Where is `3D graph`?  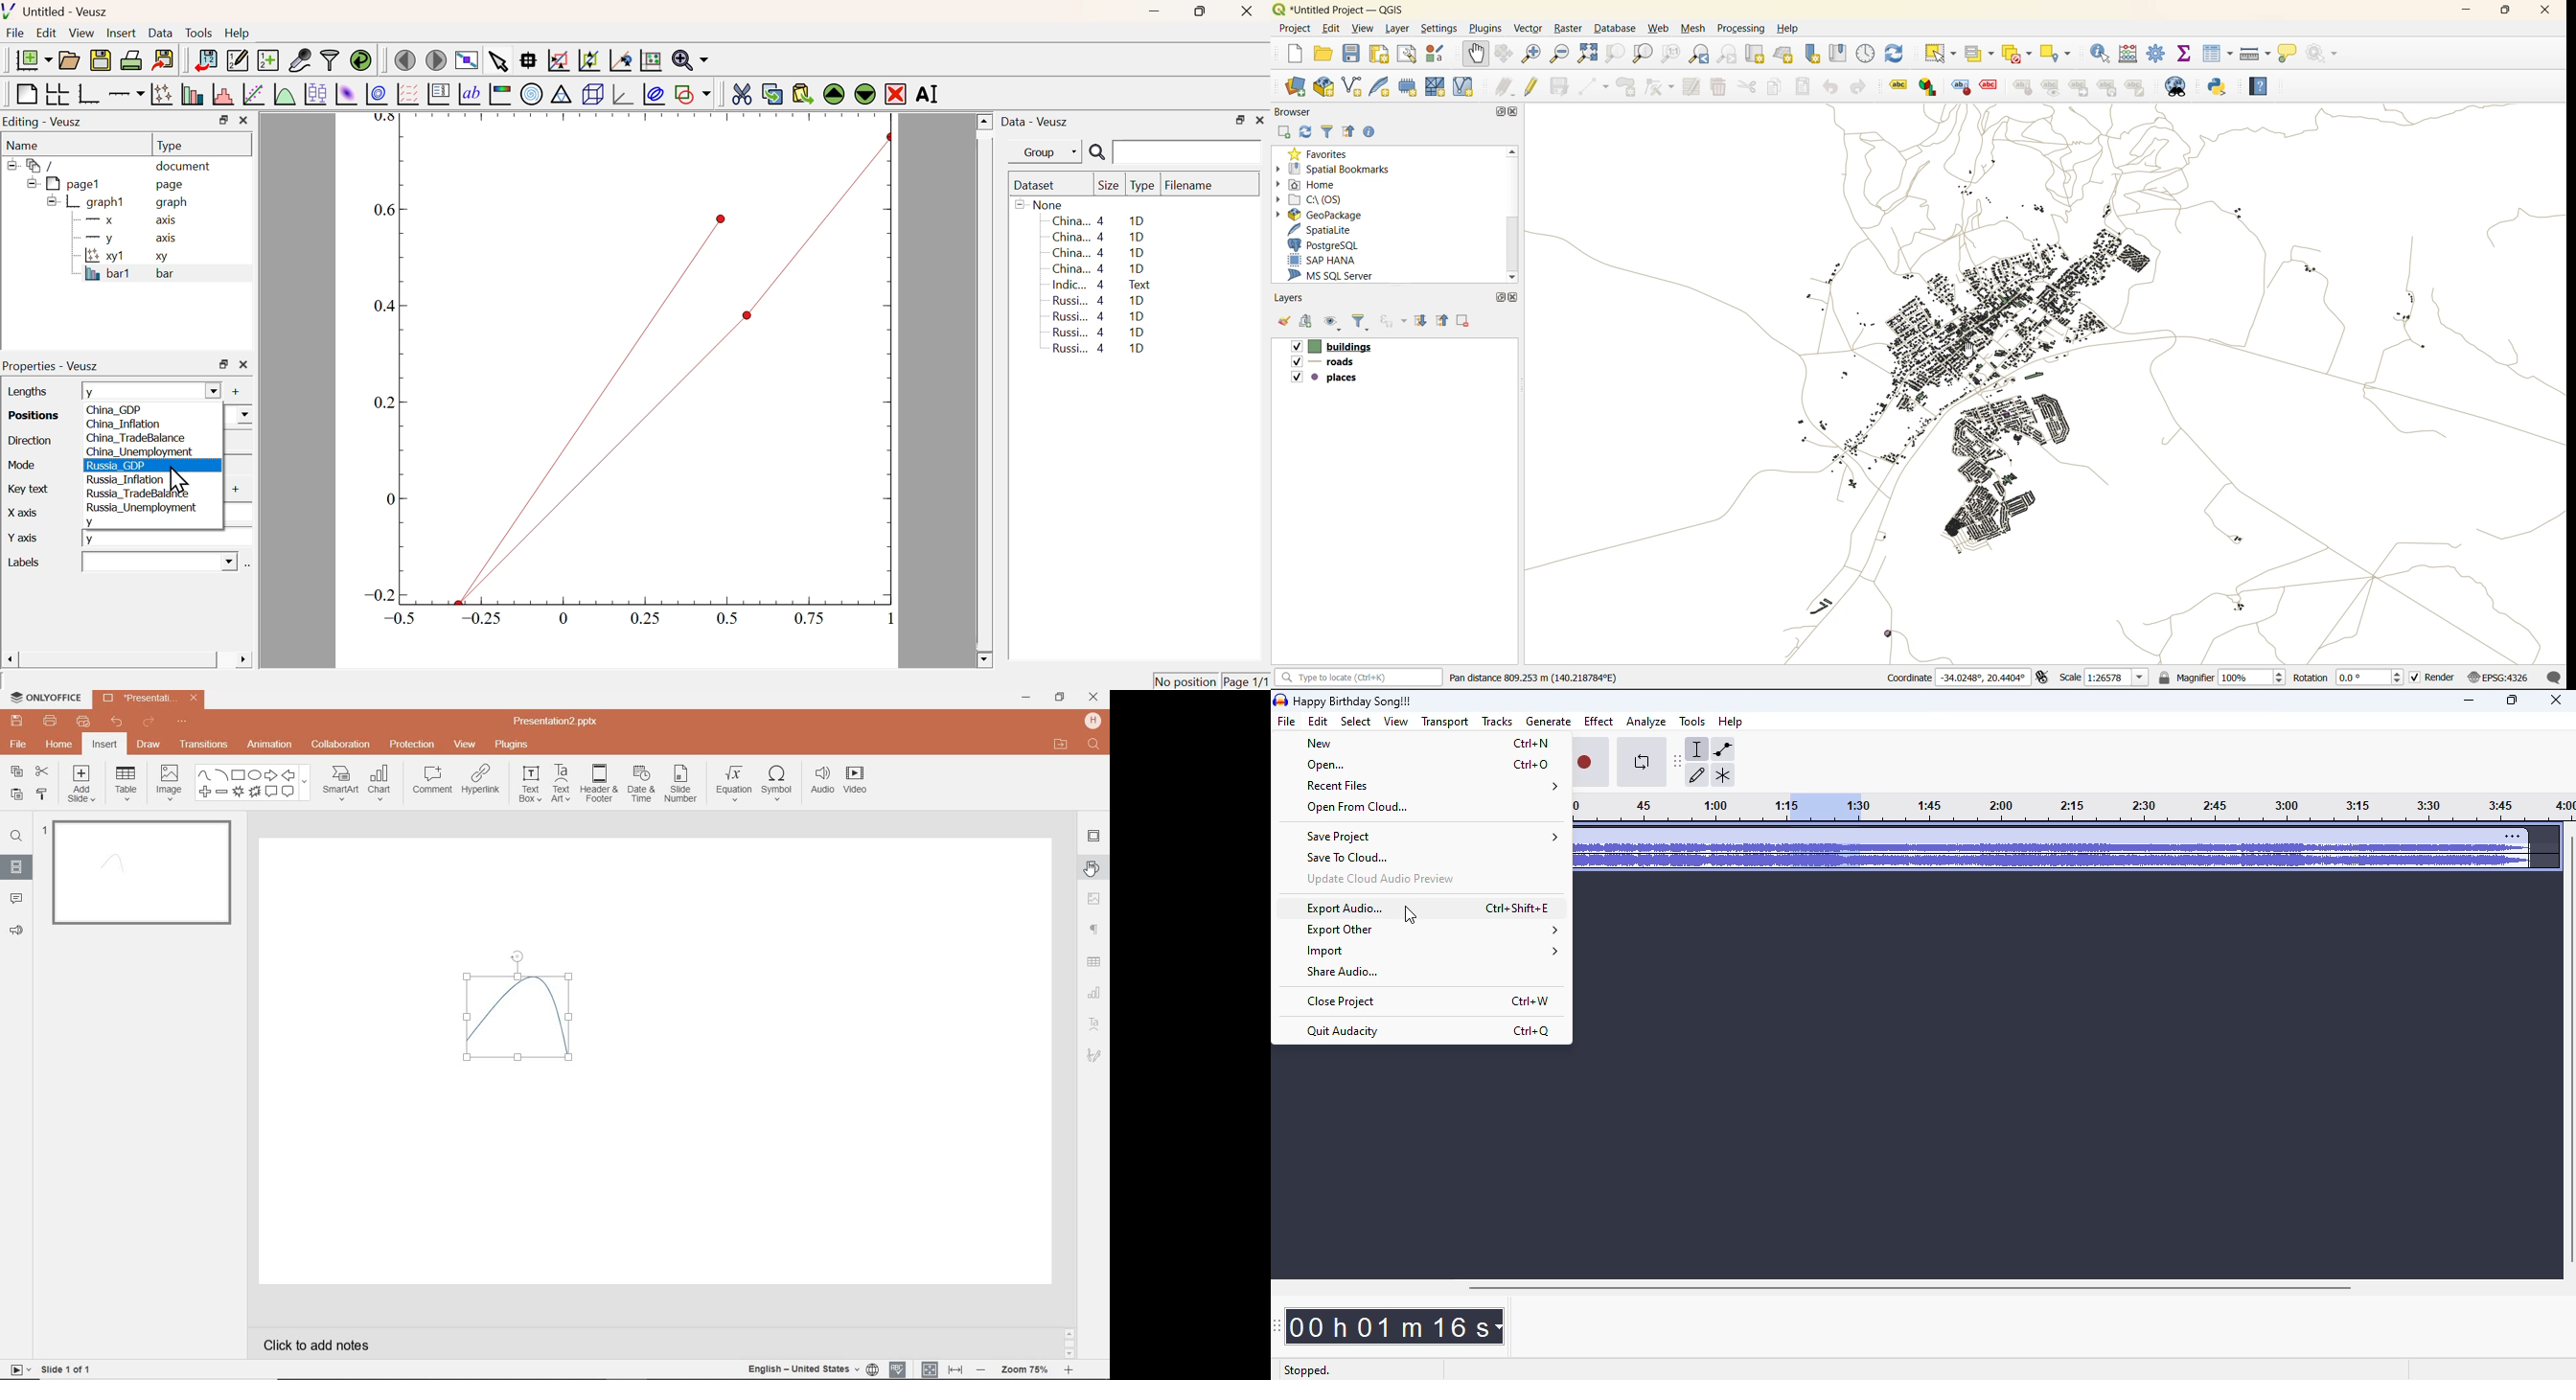
3D graph is located at coordinates (624, 95).